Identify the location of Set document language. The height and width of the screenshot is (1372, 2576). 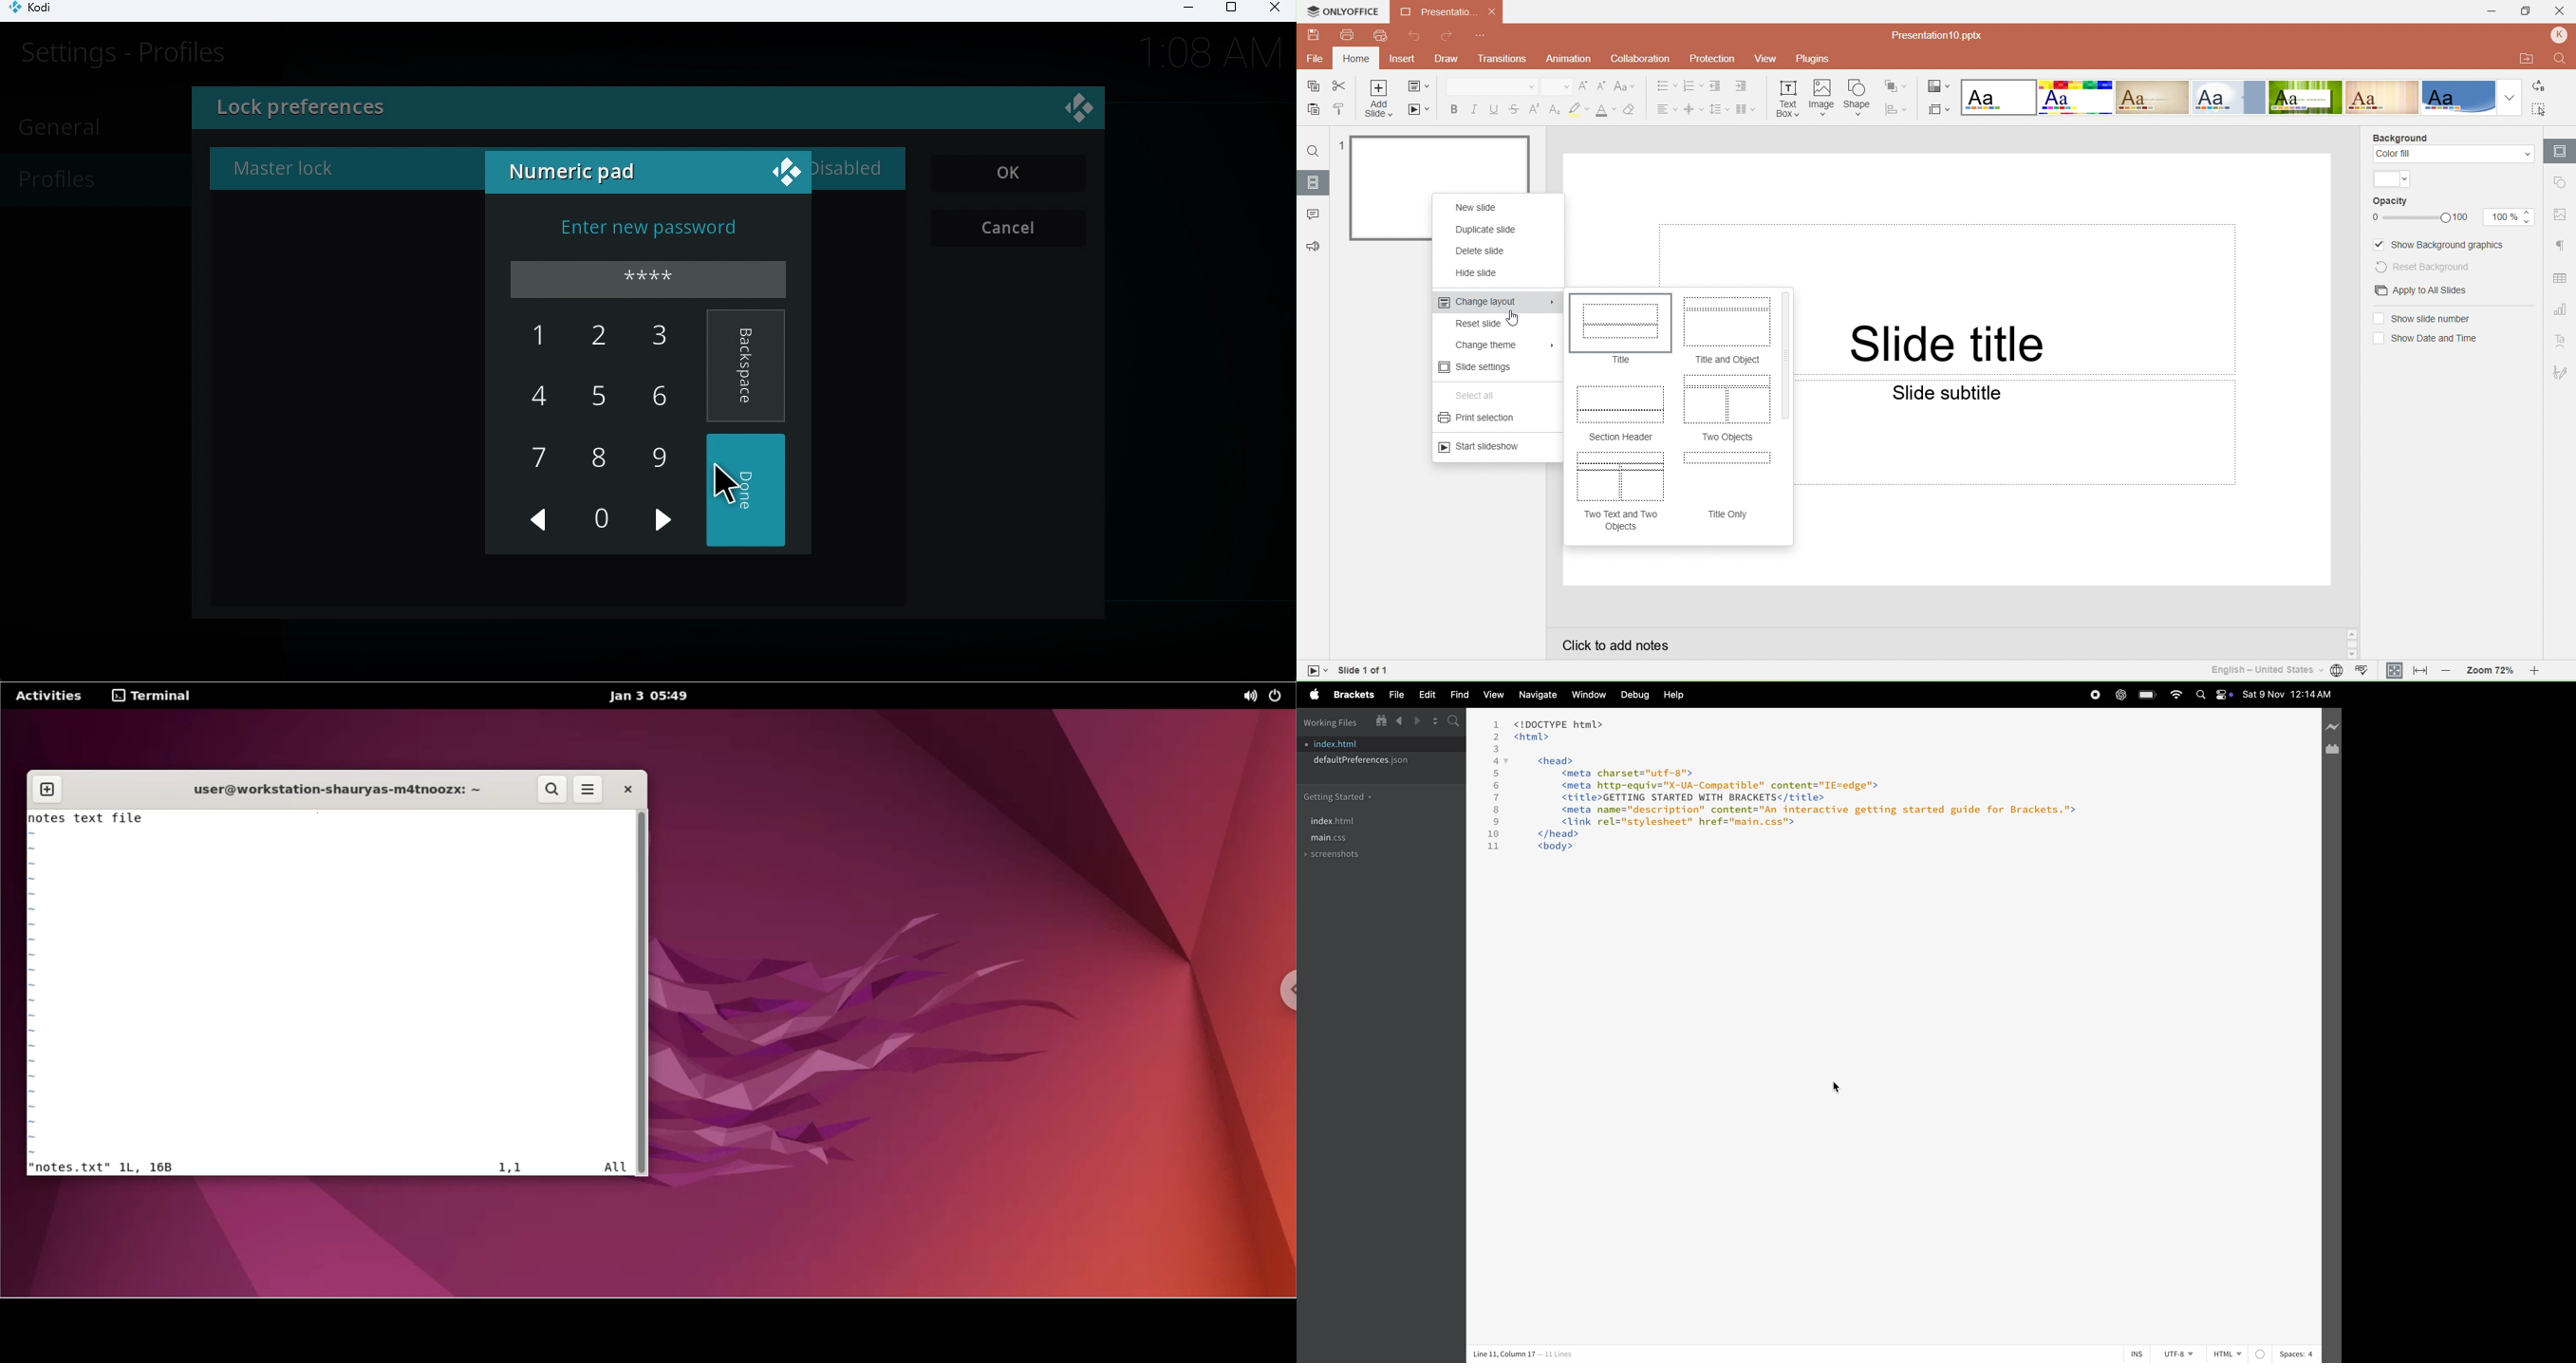
(2337, 672).